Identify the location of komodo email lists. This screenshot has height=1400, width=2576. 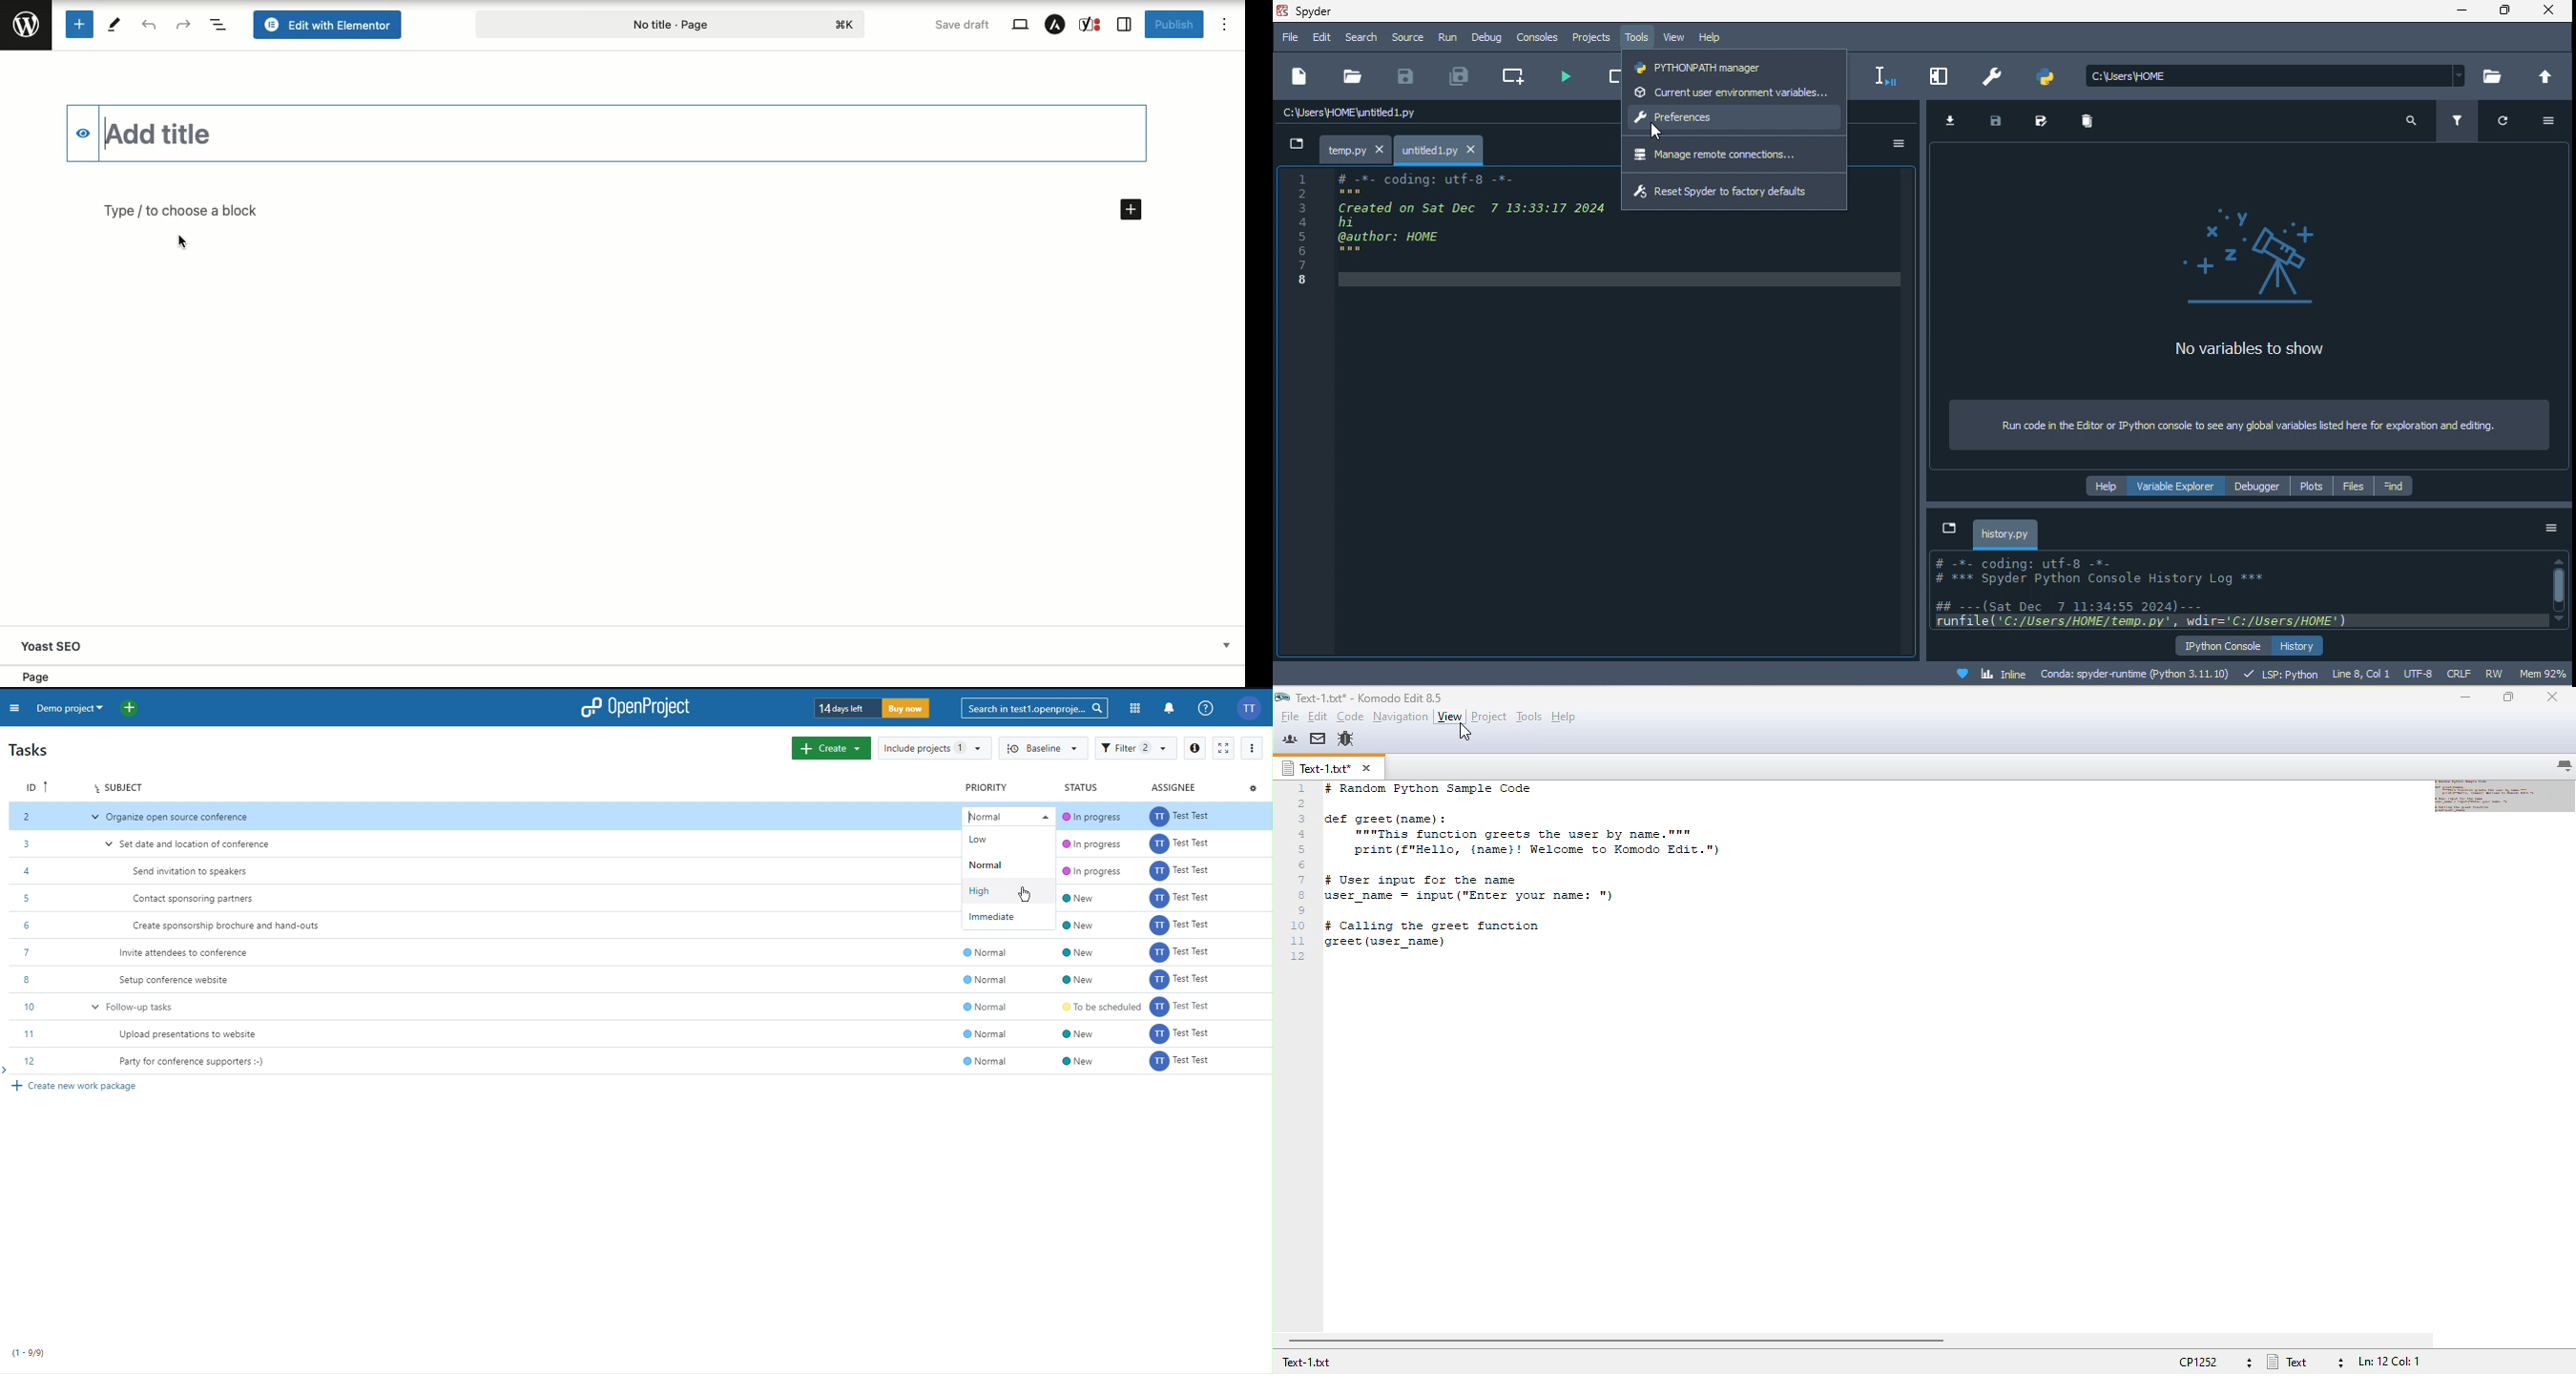
(1318, 739).